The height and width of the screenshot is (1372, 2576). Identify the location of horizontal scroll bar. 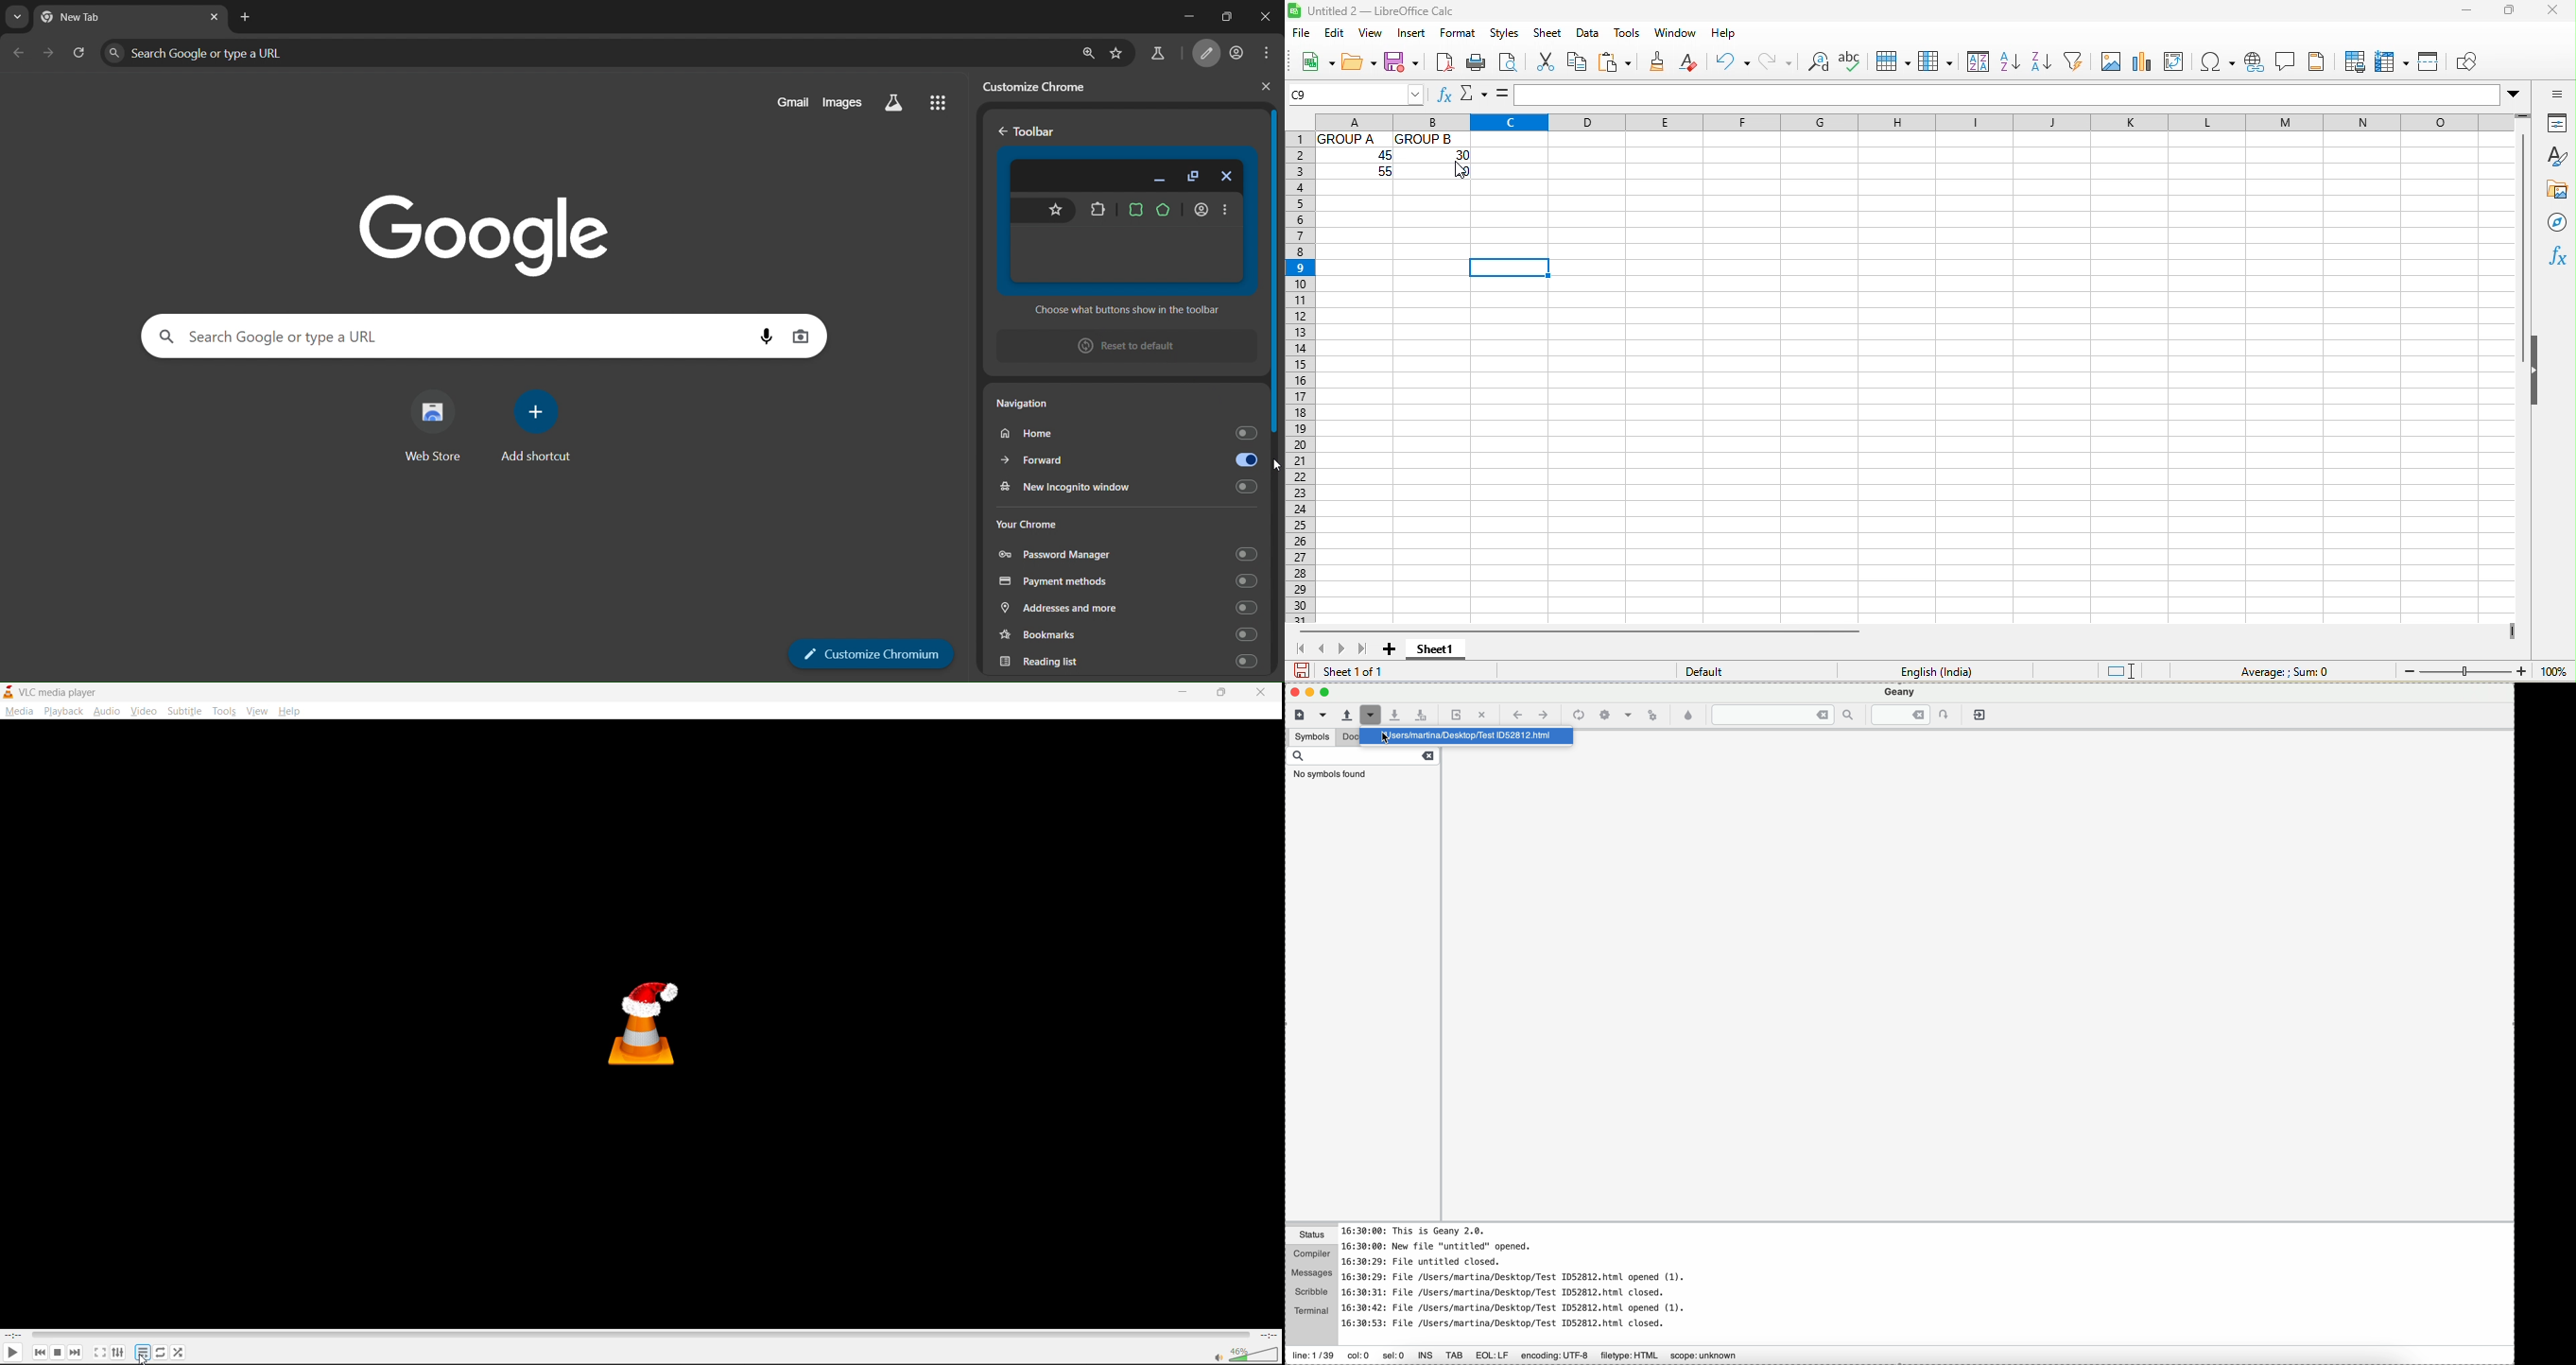
(1578, 631).